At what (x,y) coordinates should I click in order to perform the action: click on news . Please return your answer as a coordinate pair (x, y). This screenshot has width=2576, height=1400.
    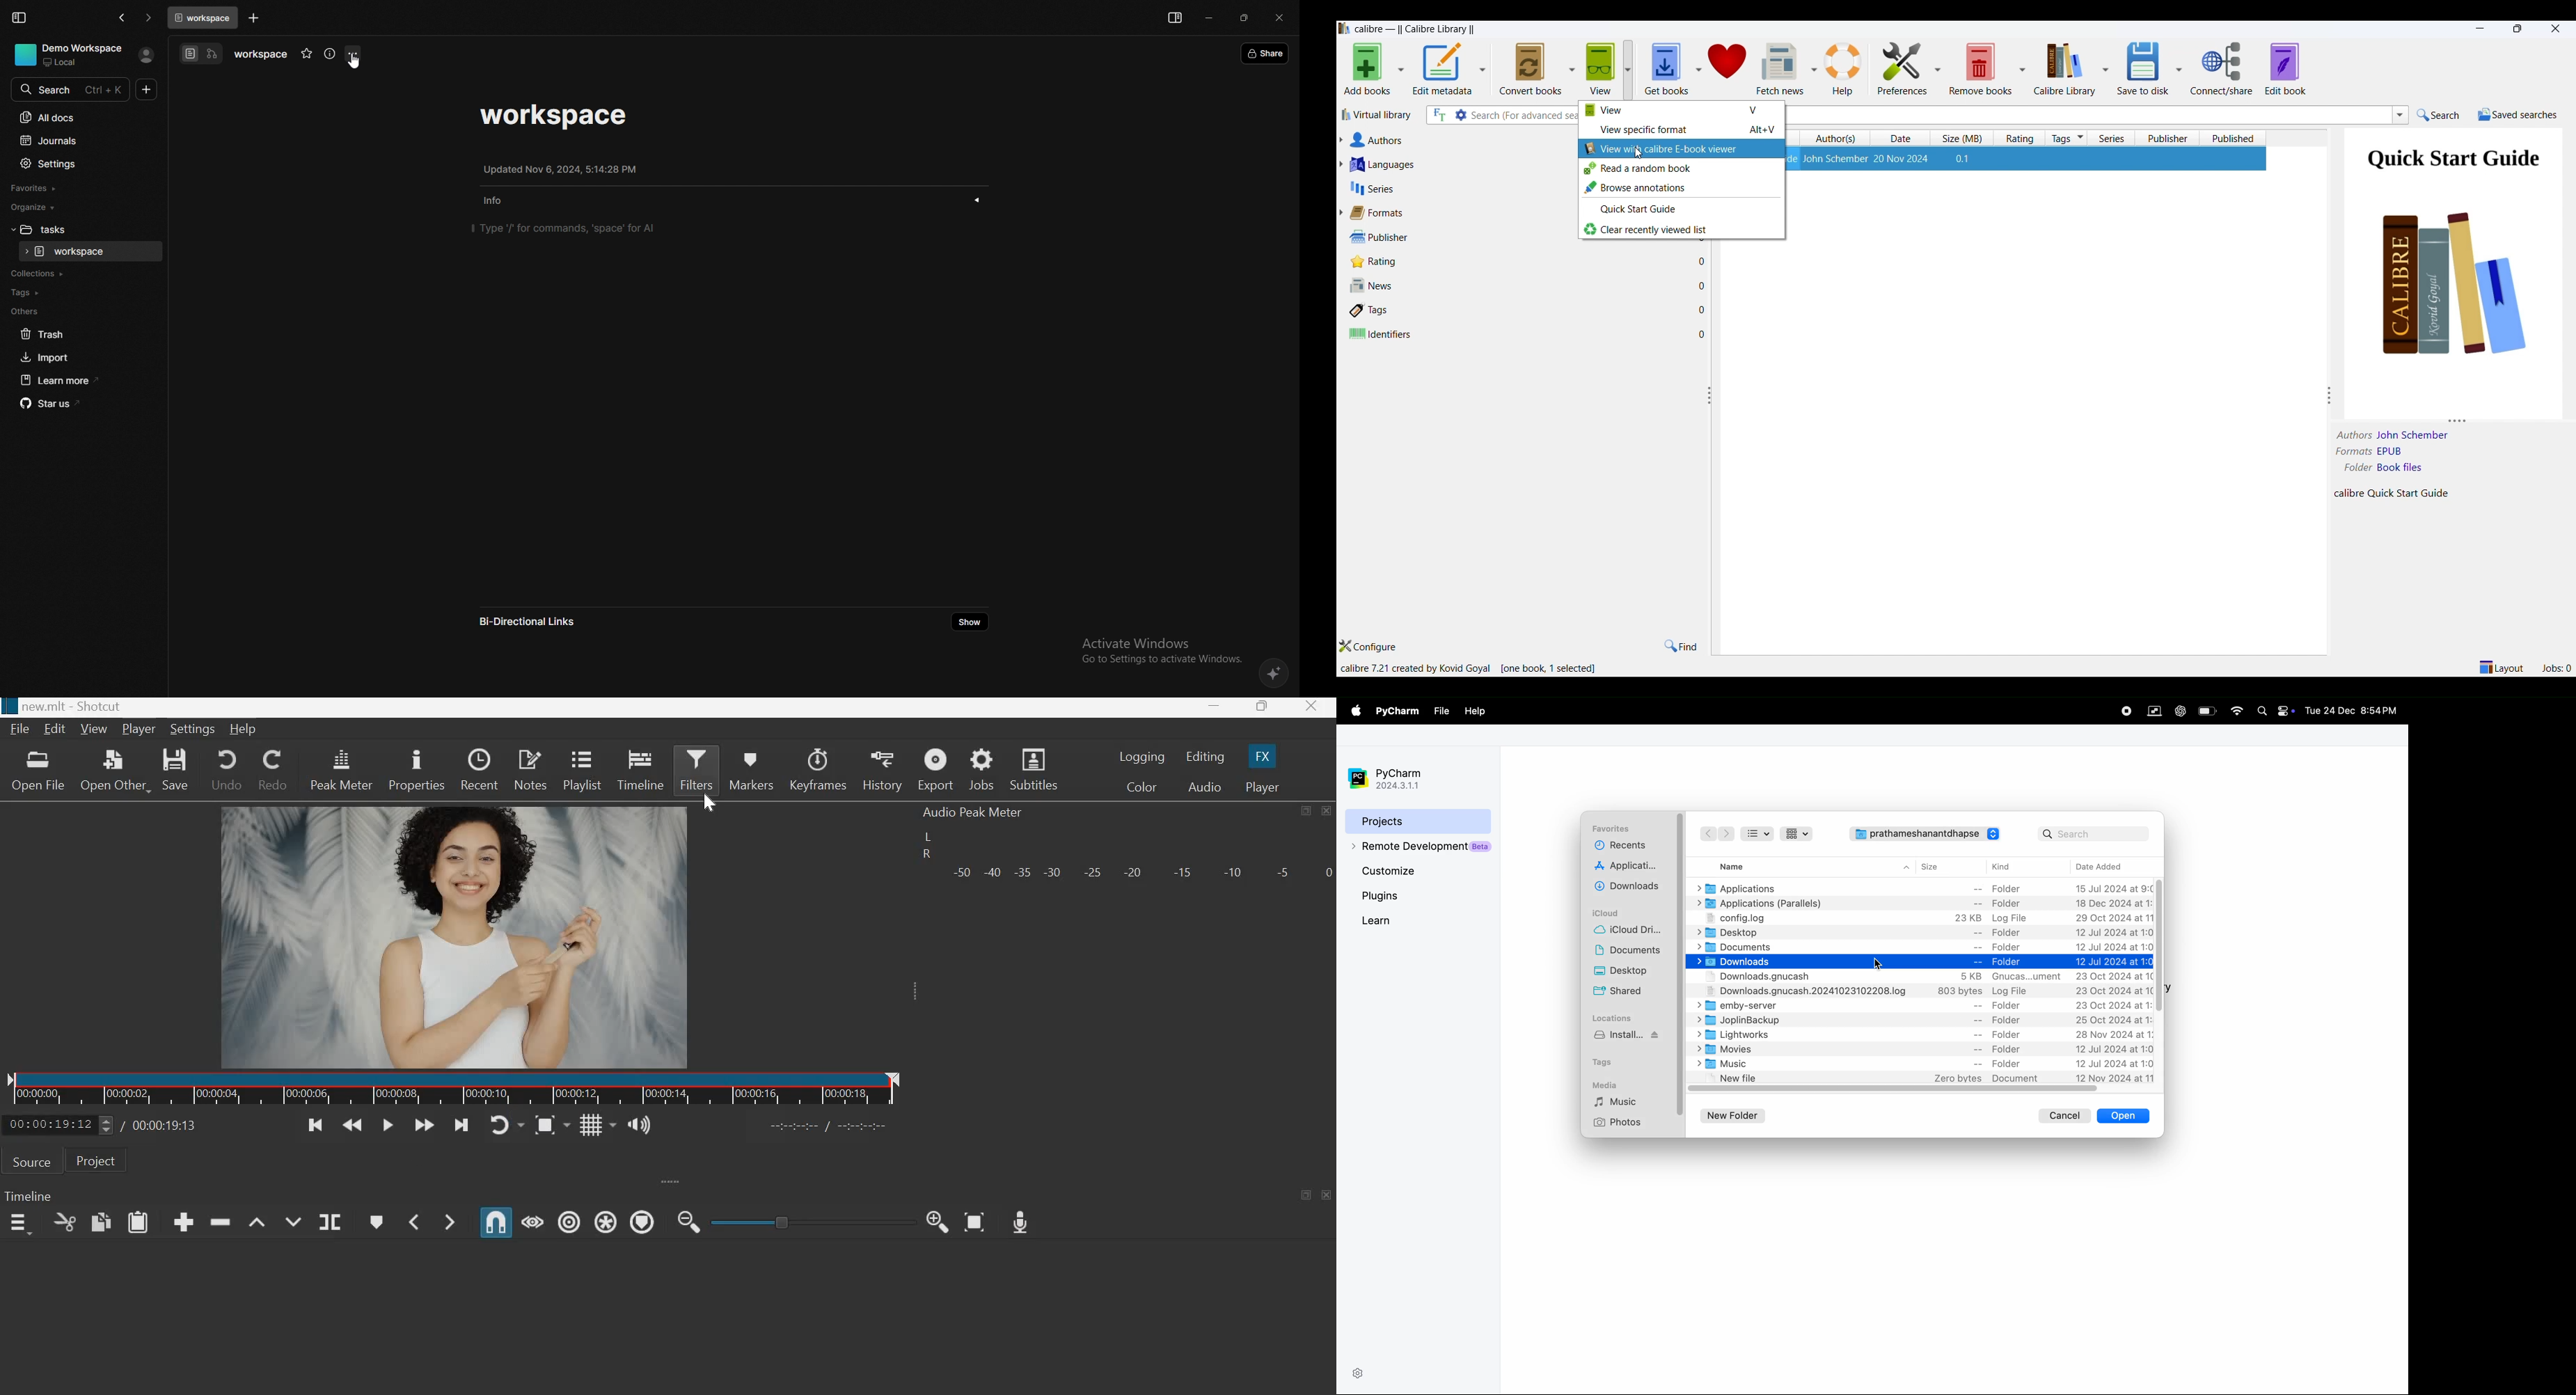
    Looking at the image, I should click on (1529, 284).